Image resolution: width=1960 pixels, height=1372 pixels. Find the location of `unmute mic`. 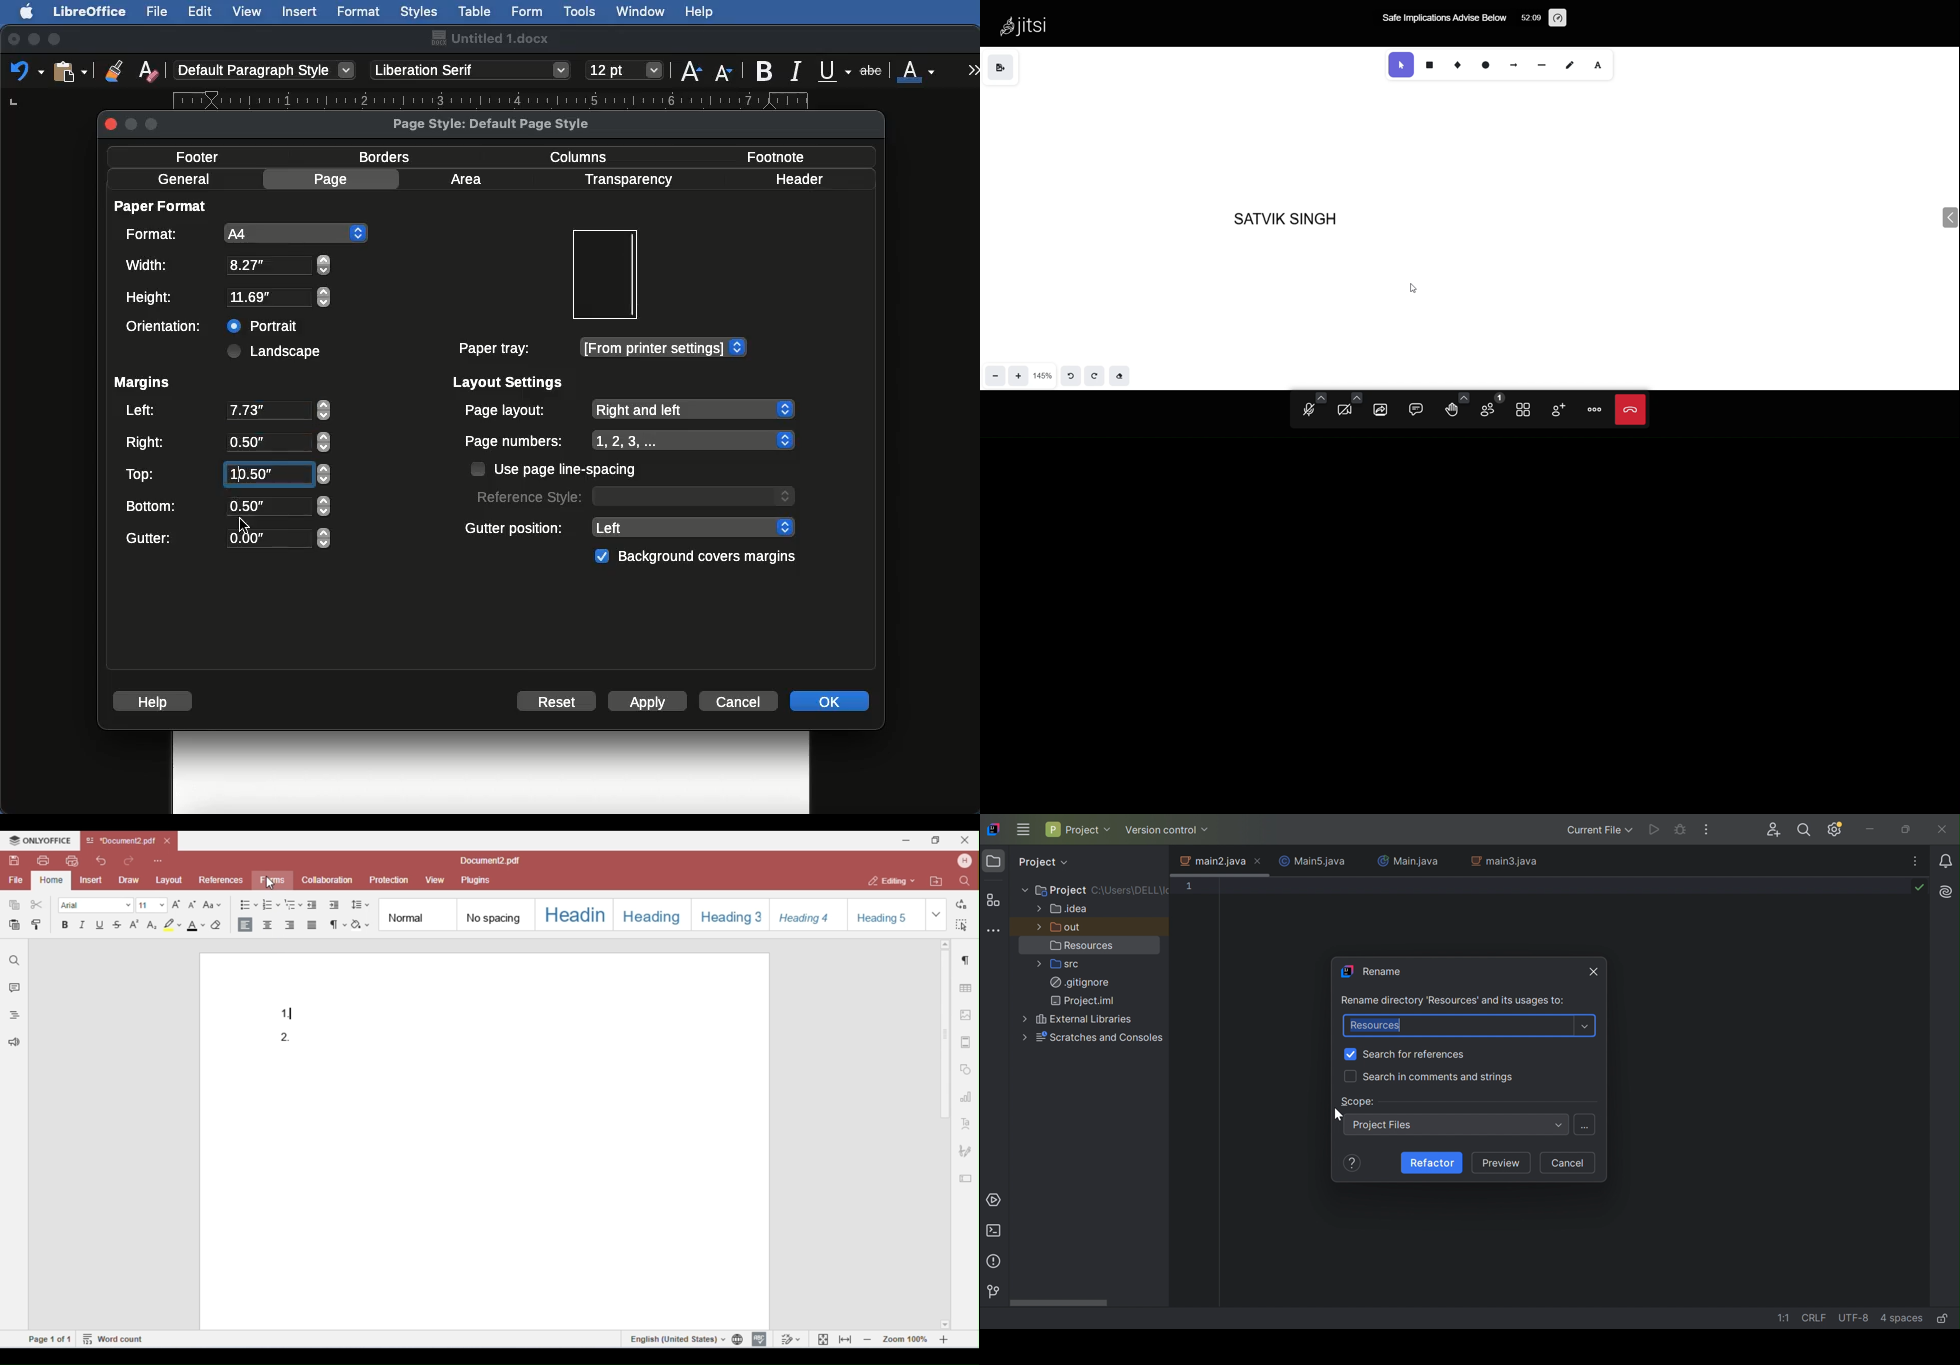

unmute mic is located at coordinates (1304, 412).